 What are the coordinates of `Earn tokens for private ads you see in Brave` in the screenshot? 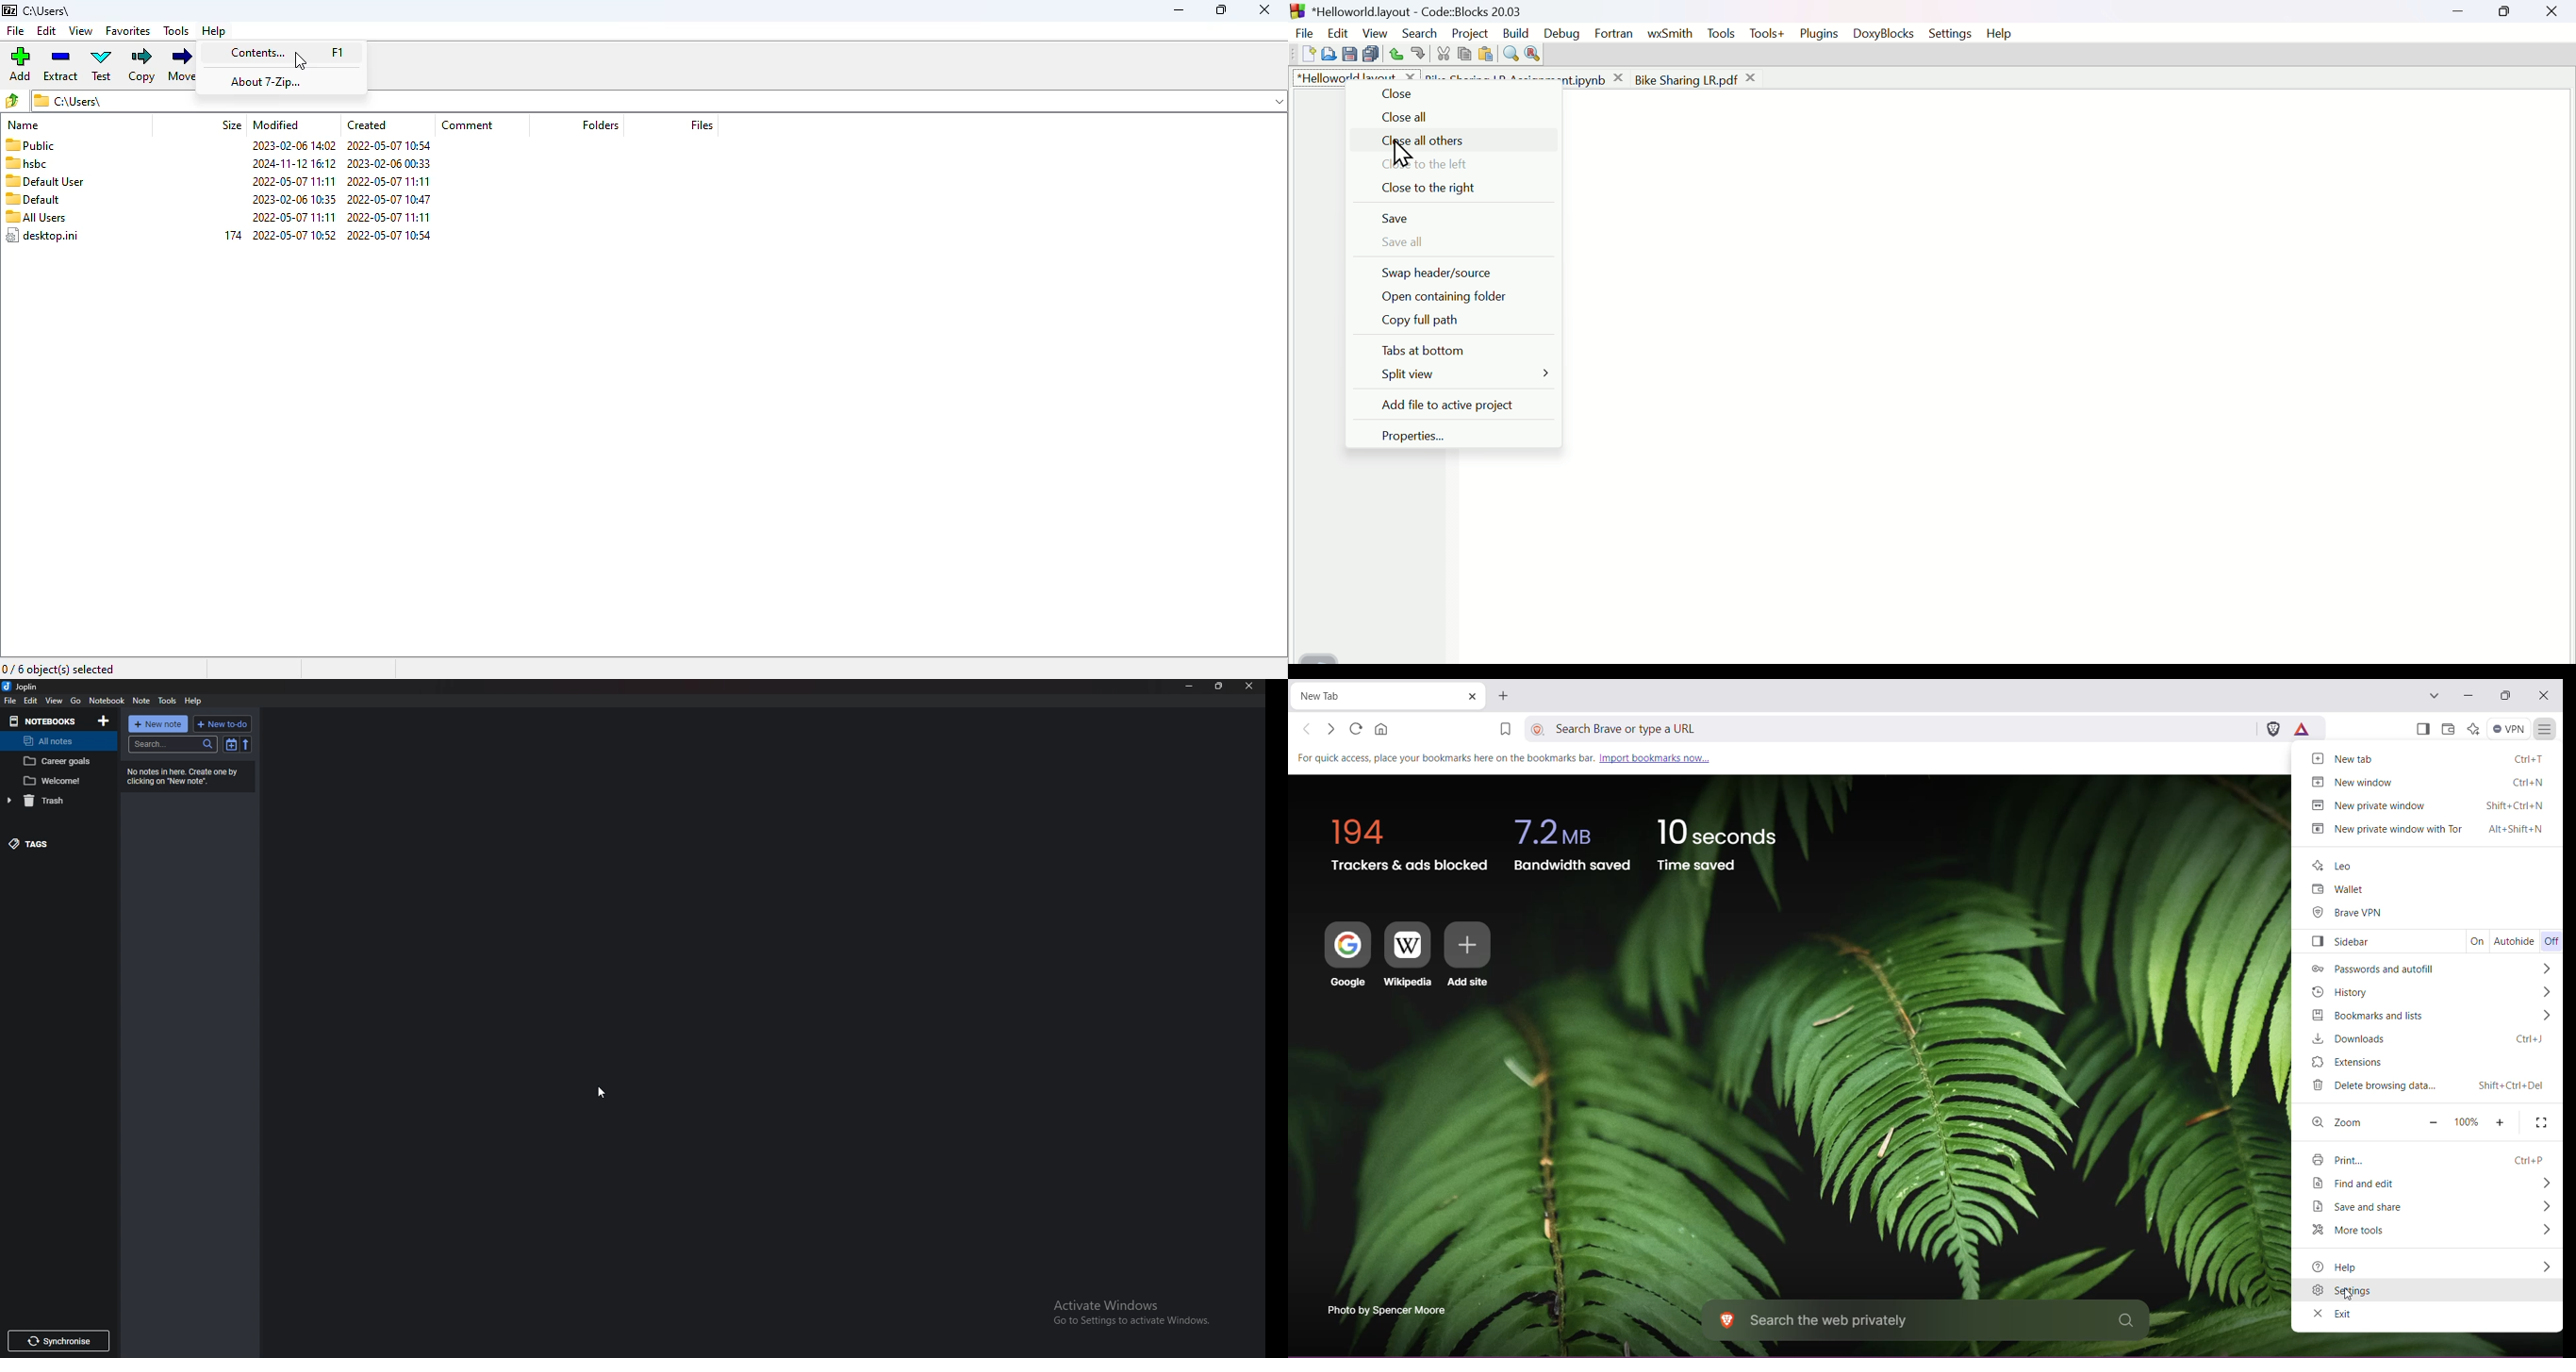 It's located at (2302, 728).